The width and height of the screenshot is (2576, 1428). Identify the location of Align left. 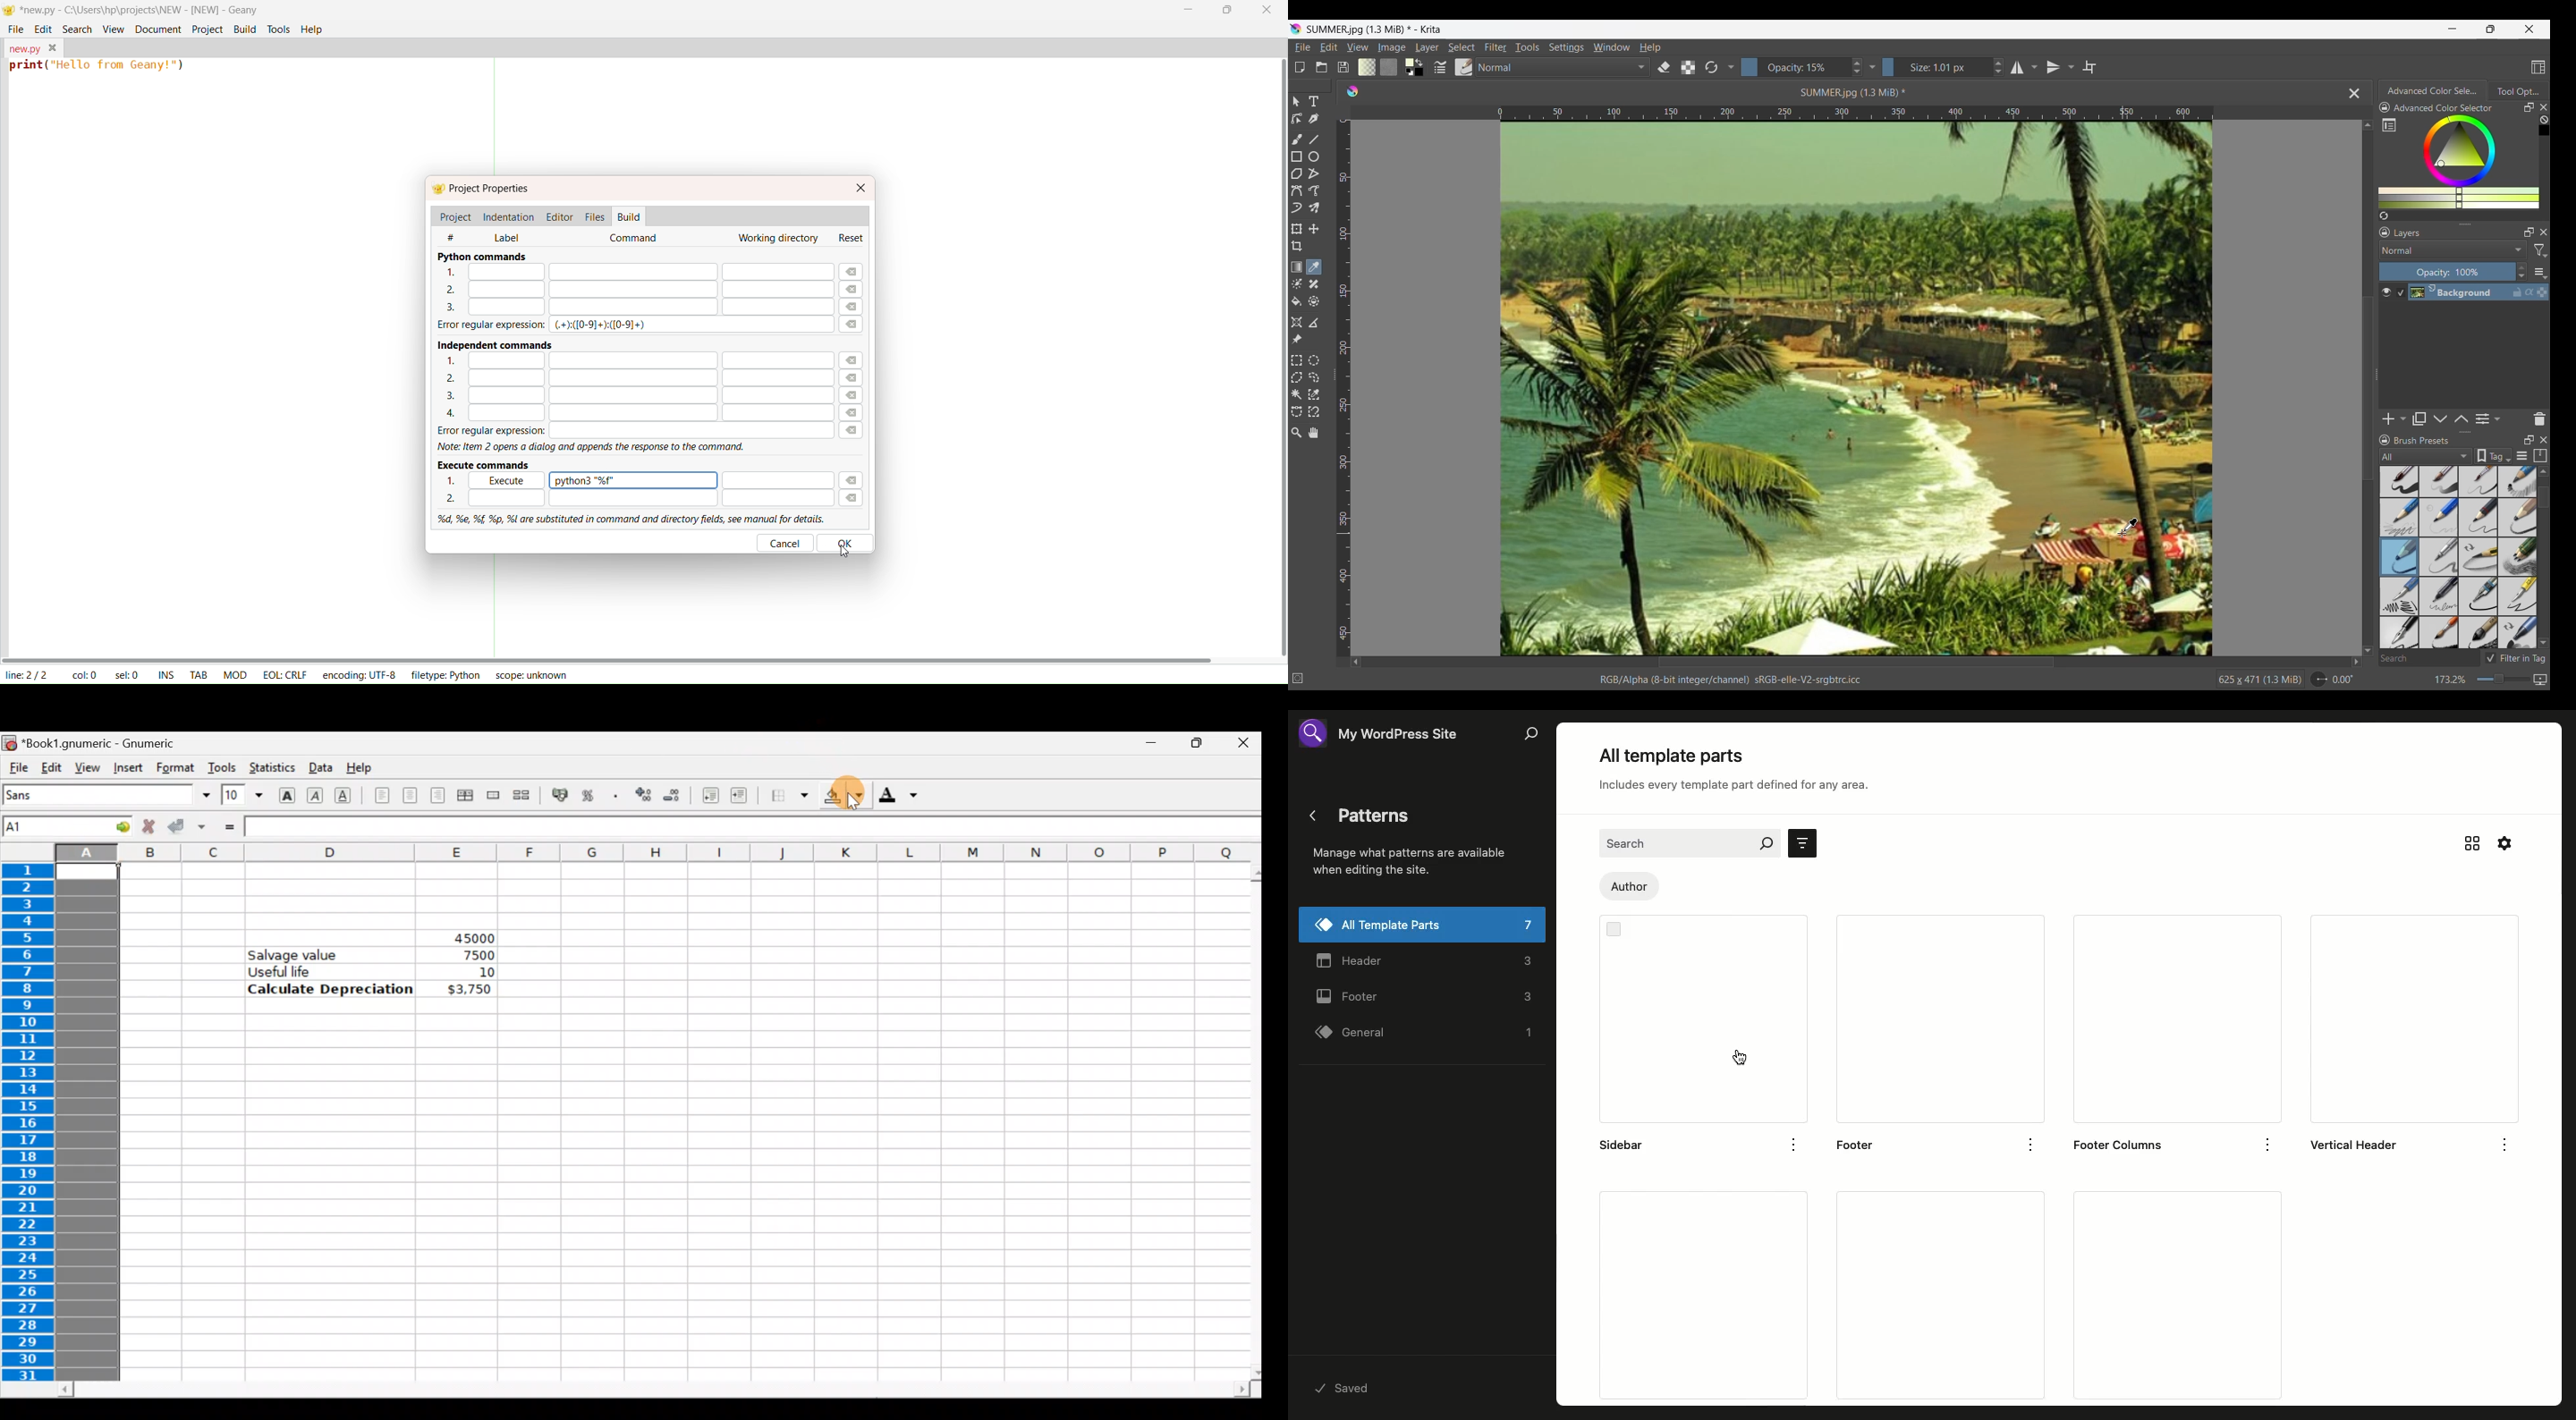
(382, 796).